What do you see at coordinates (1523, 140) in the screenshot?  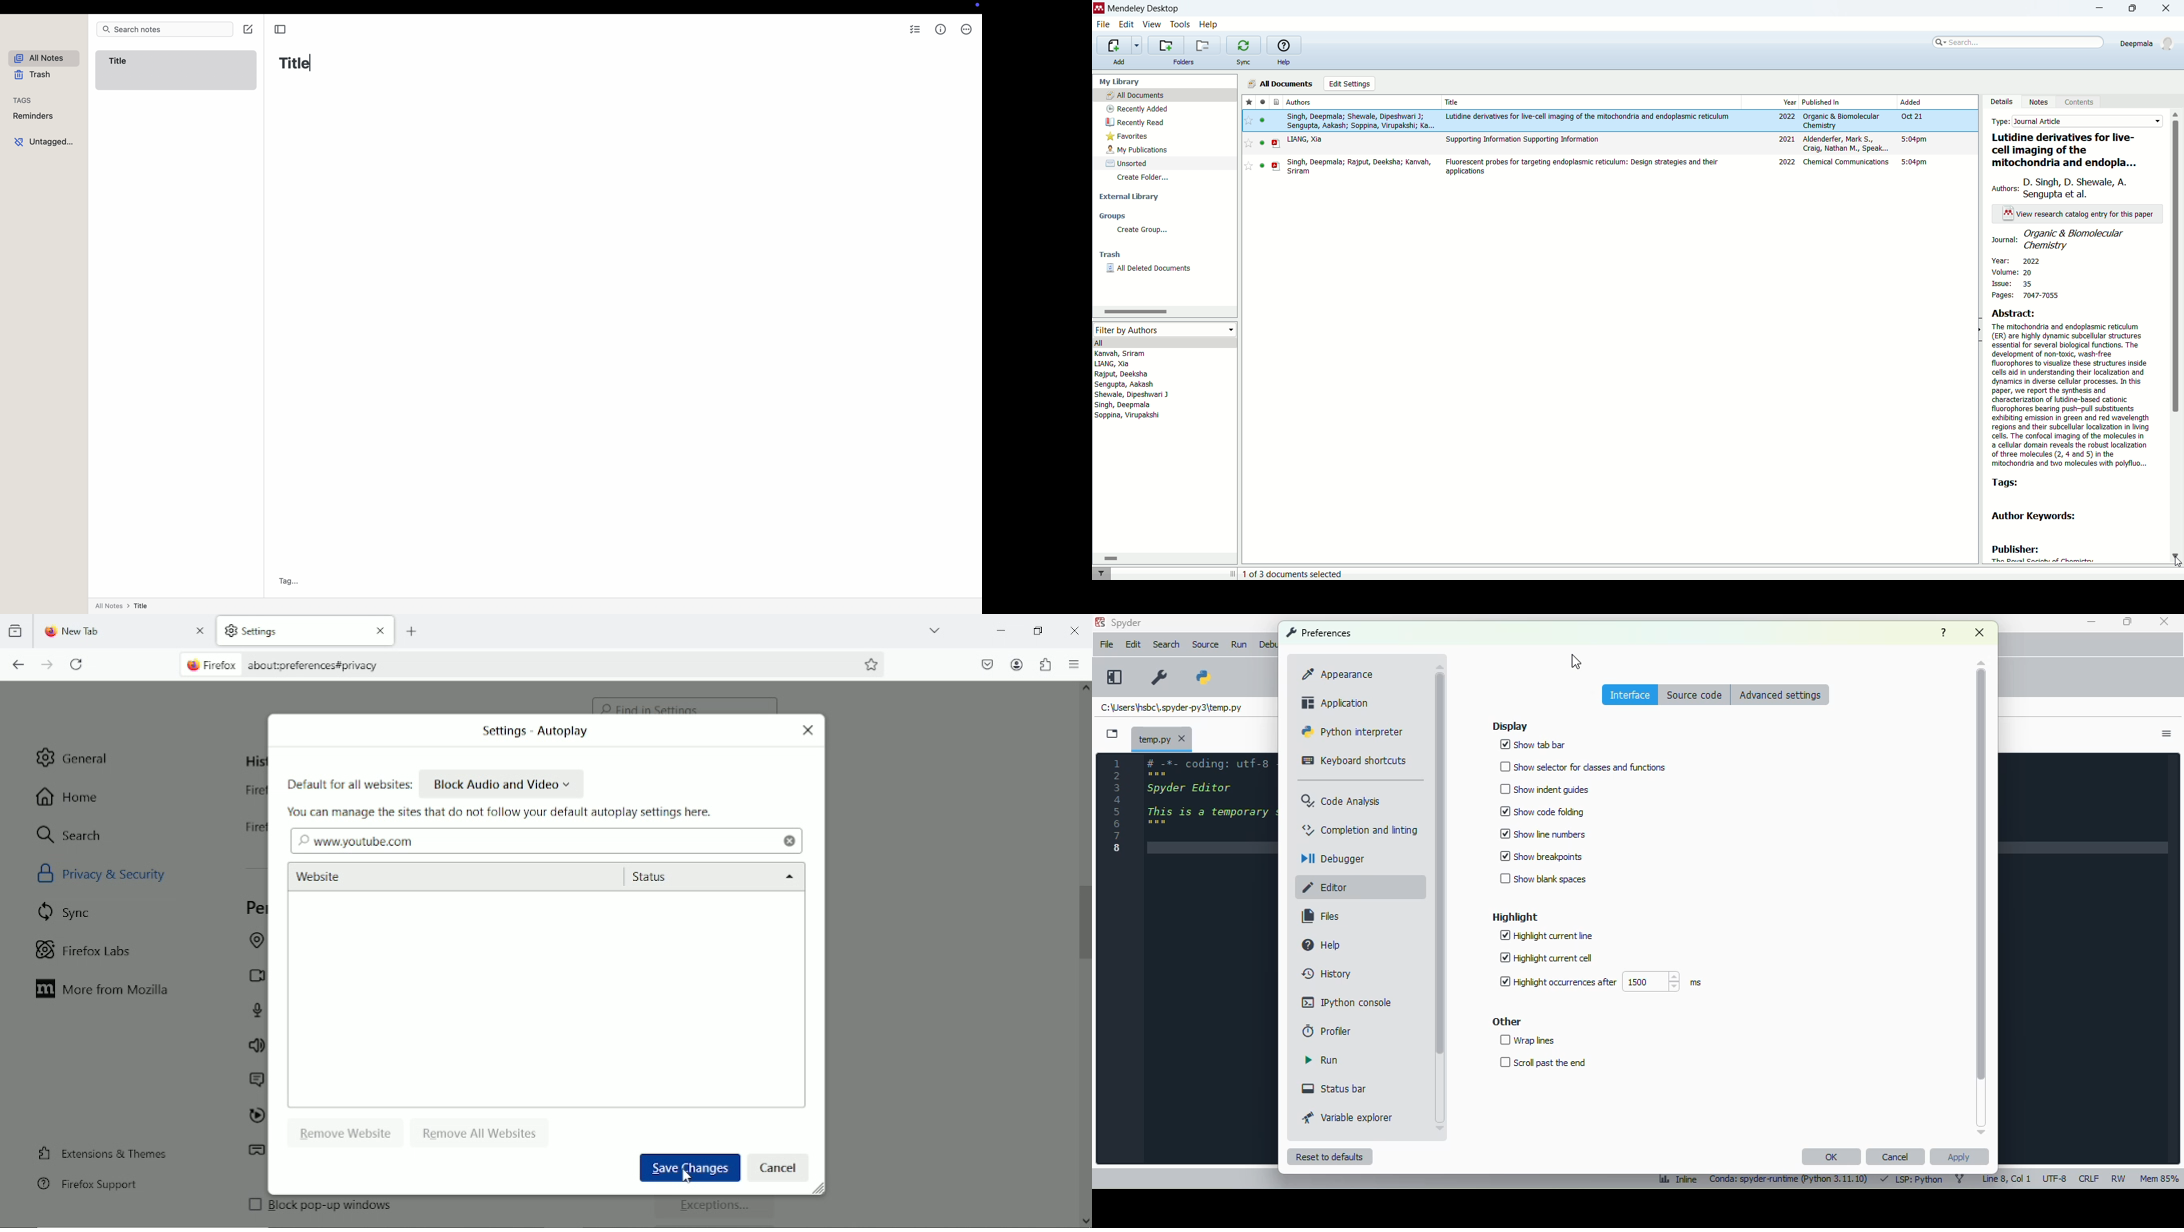 I see `Supporting Information Supporting Information` at bounding box center [1523, 140].